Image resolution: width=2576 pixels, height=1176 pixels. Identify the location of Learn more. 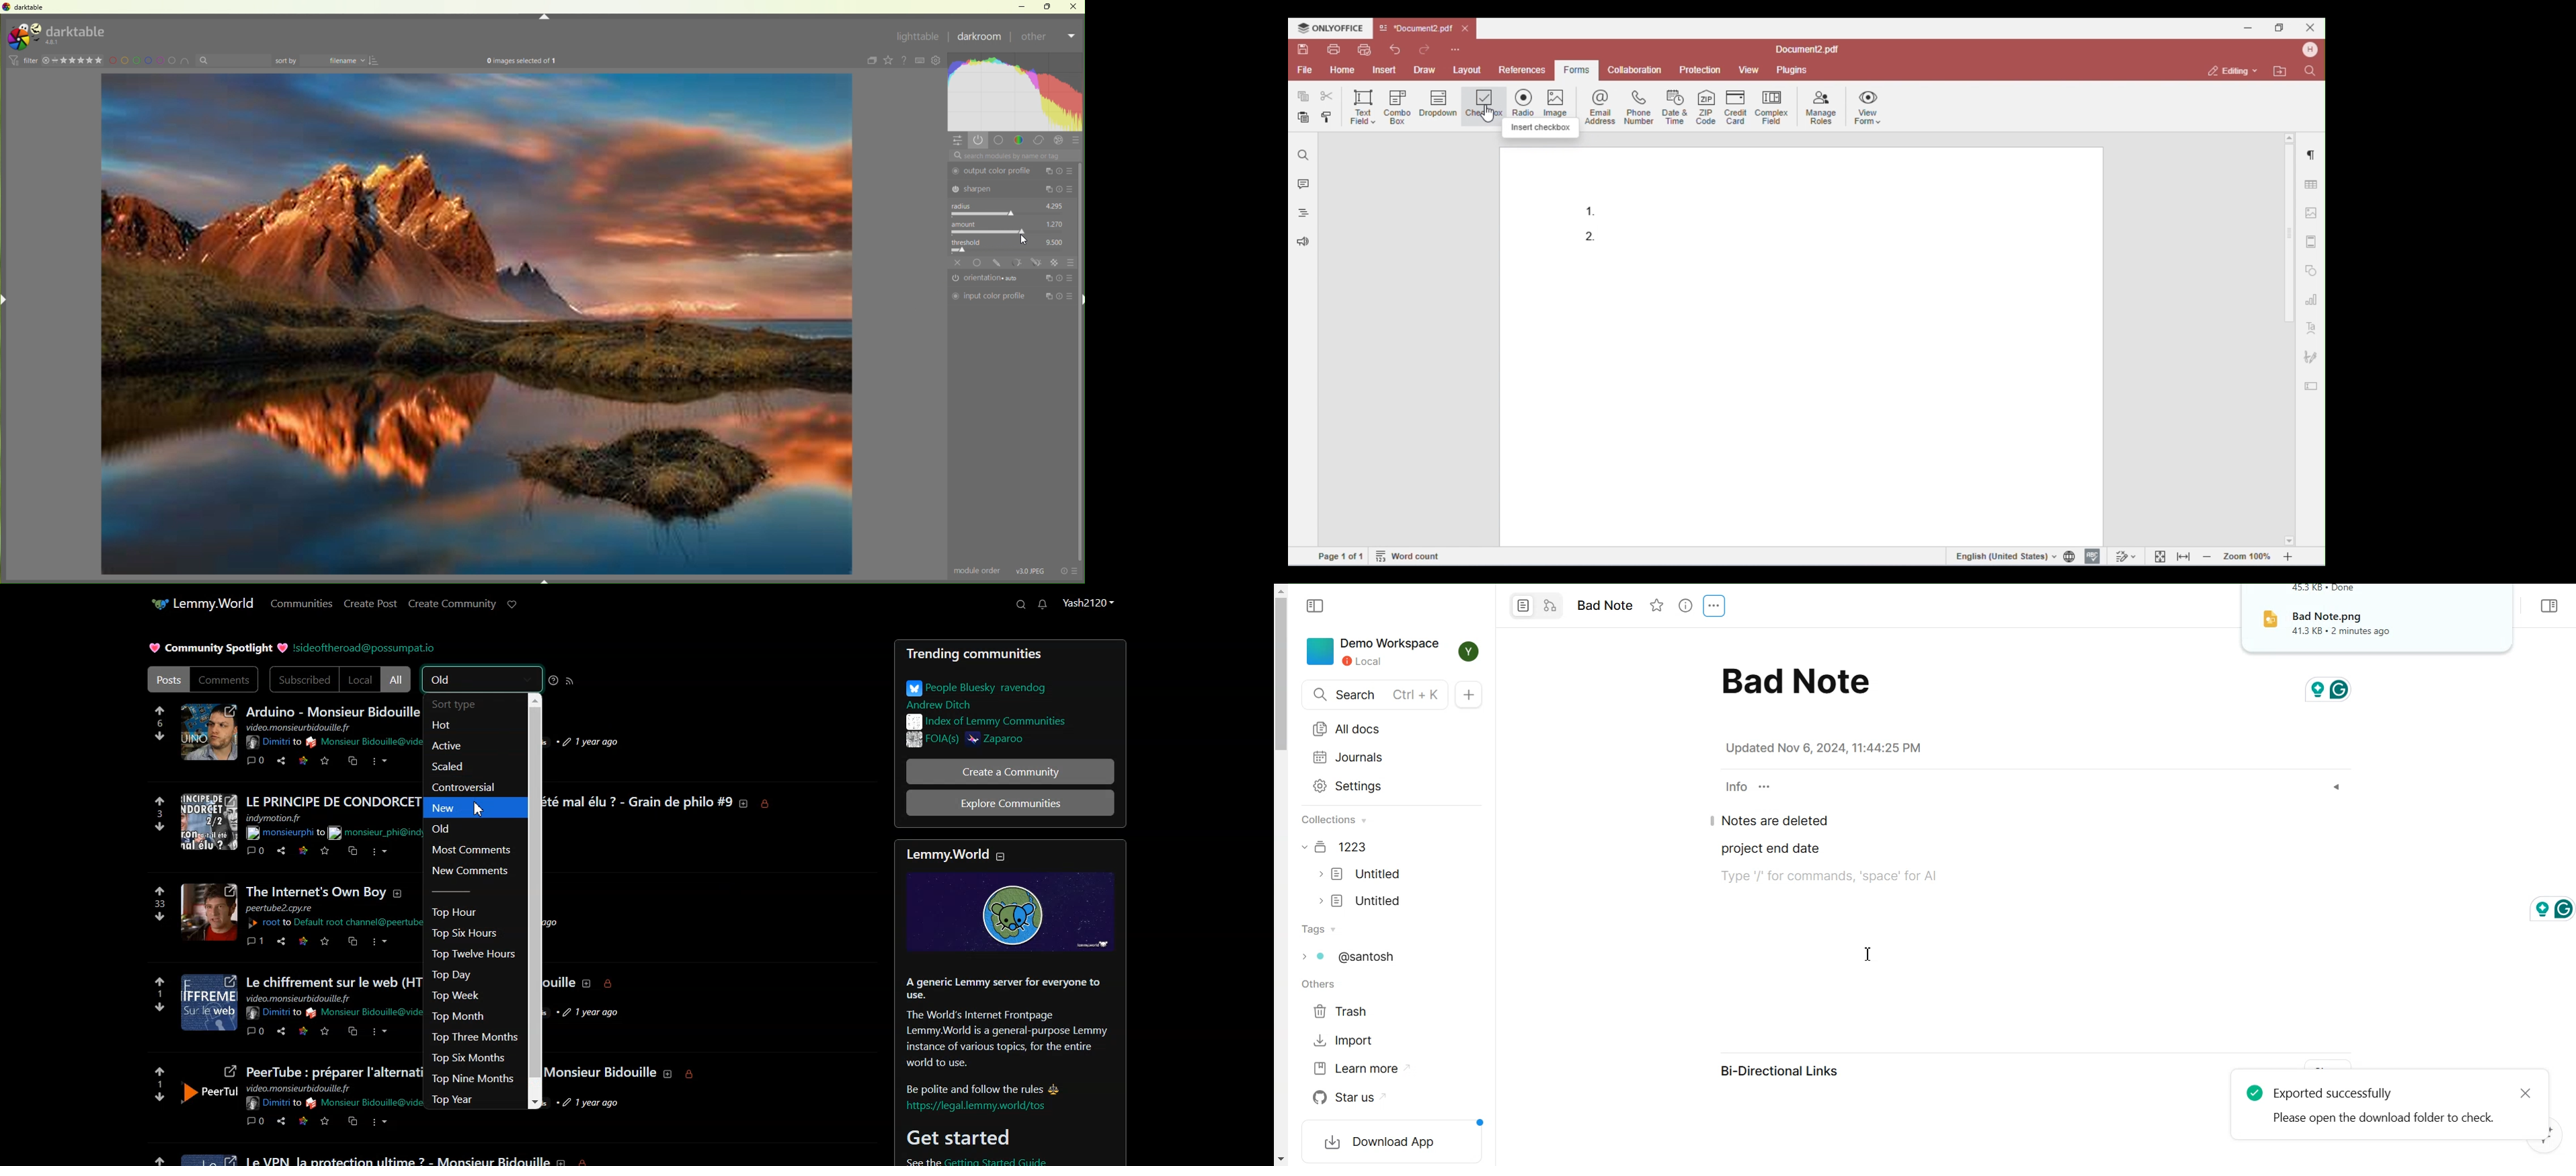
(1360, 1069).